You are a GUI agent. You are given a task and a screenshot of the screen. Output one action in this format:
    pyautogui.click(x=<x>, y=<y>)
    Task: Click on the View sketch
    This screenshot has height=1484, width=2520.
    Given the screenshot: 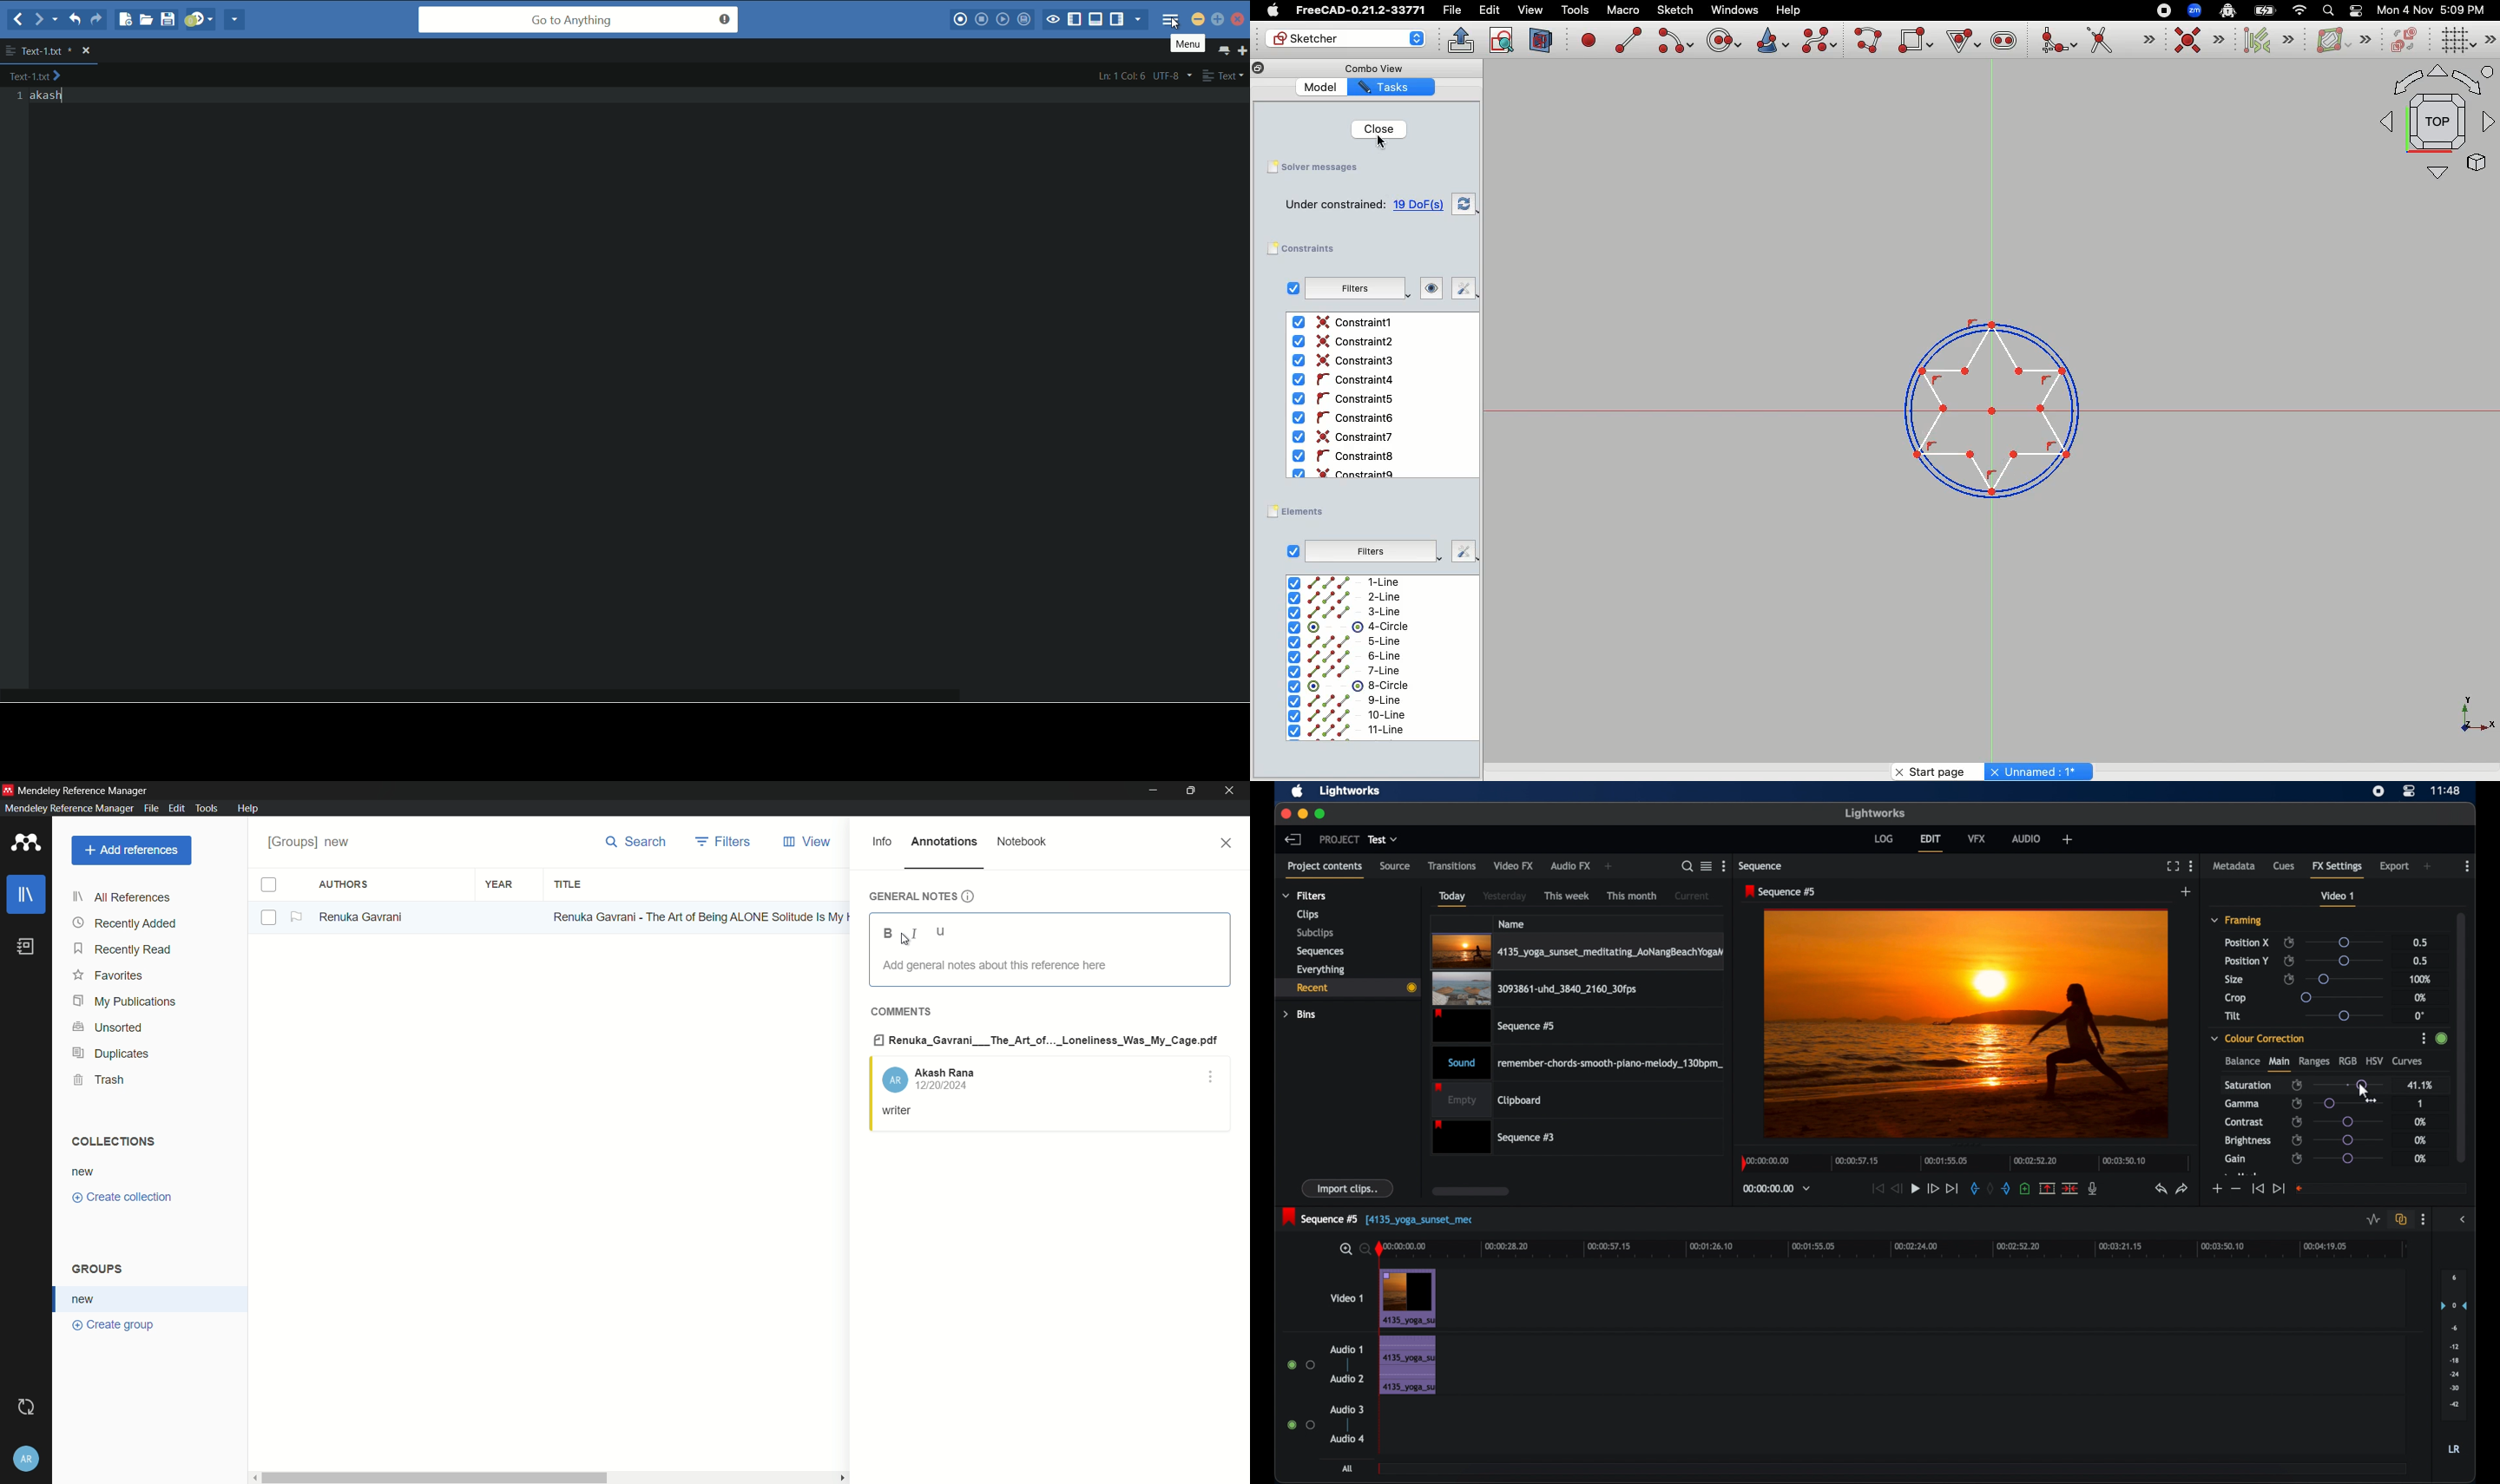 What is the action you would take?
    pyautogui.click(x=1503, y=41)
    